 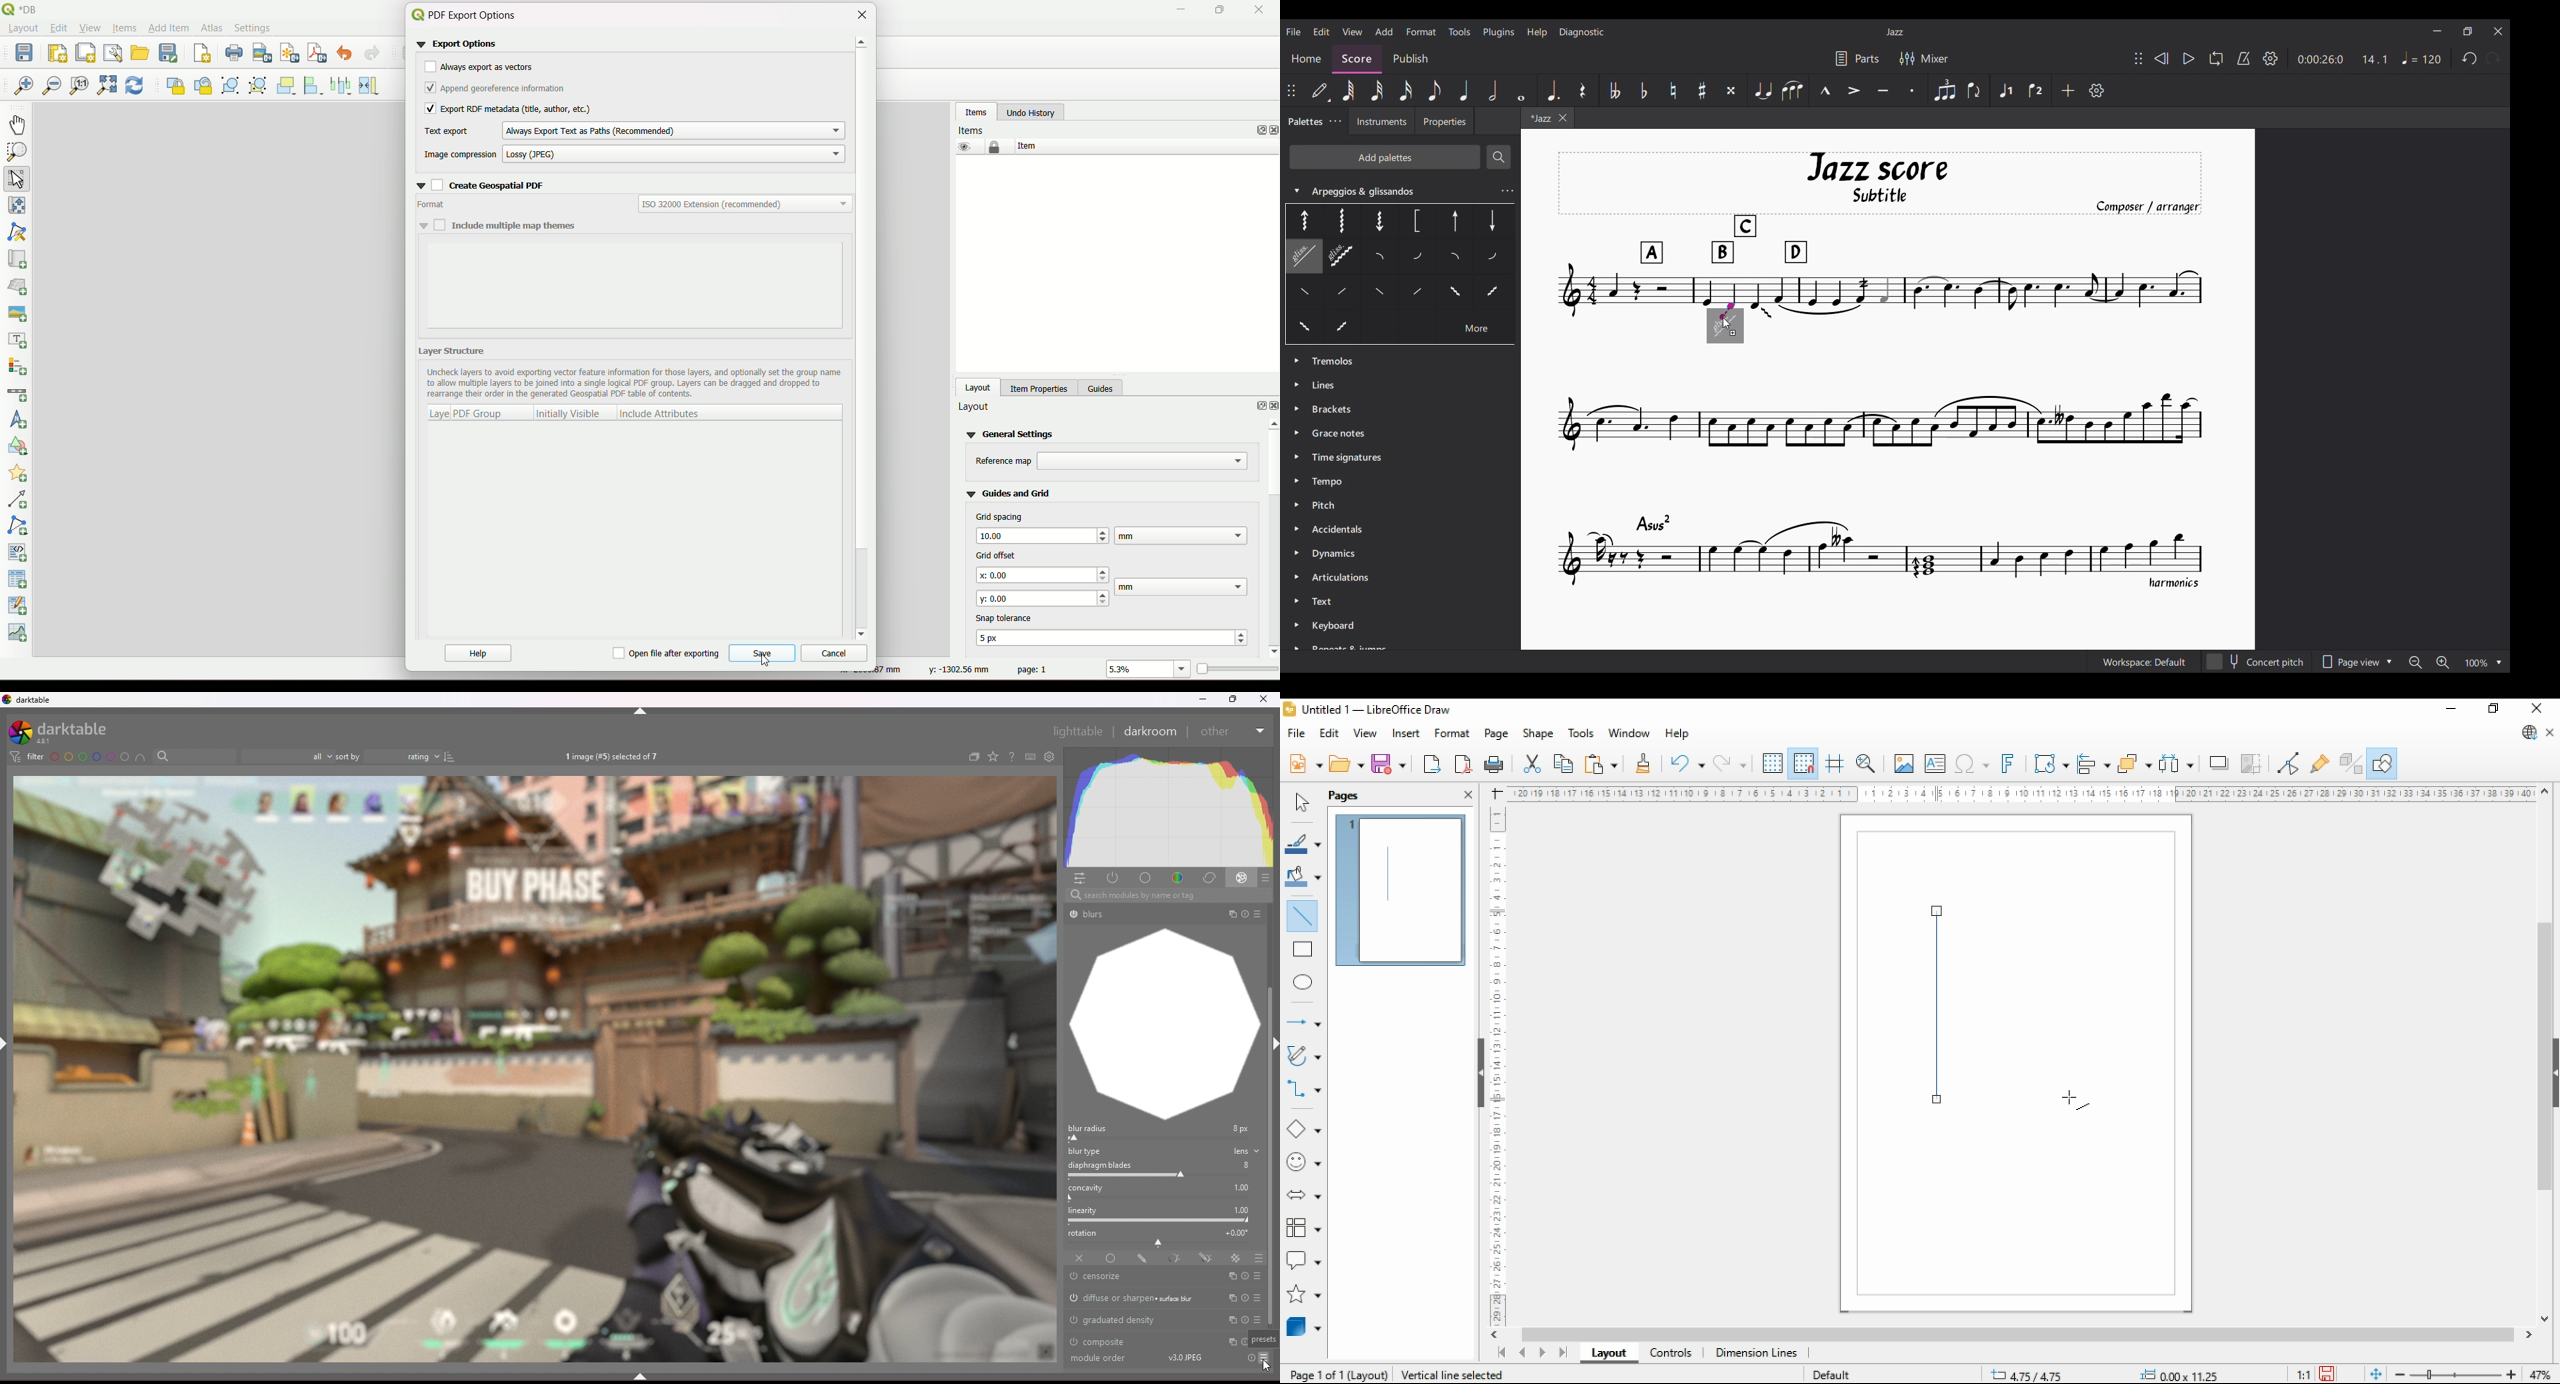 I want to click on export as image, so click(x=262, y=54).